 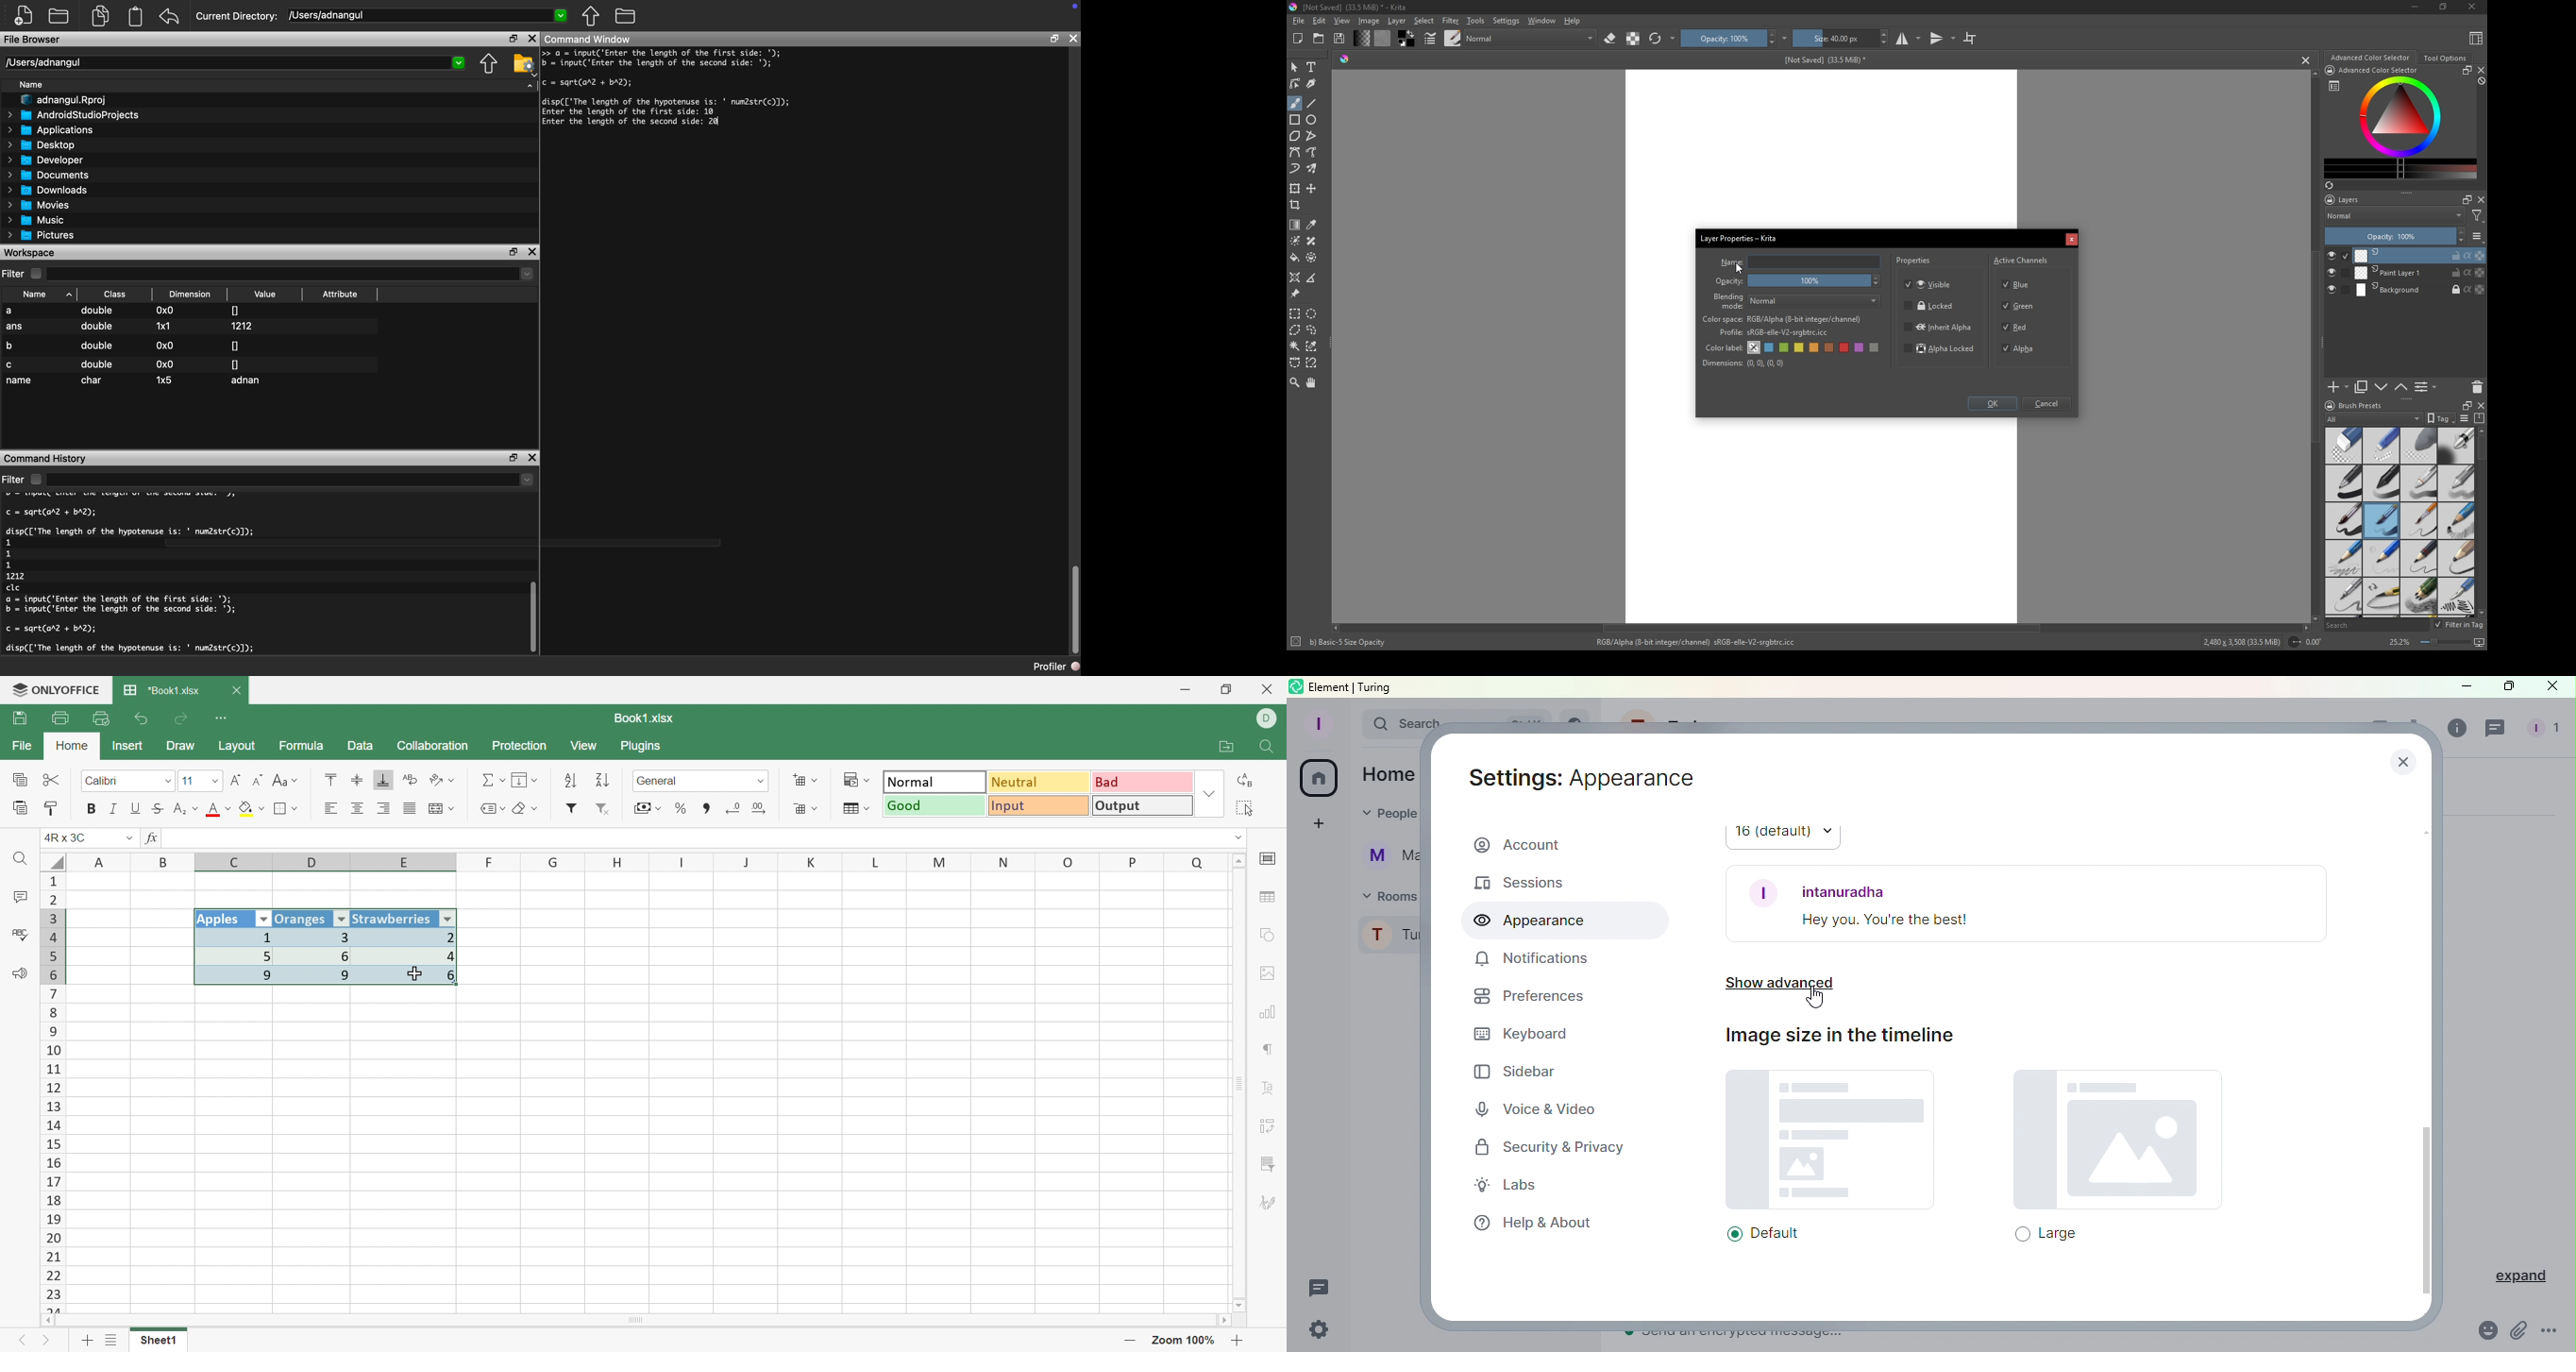 I want to click on Alpha, so click(x=2022, y=349).